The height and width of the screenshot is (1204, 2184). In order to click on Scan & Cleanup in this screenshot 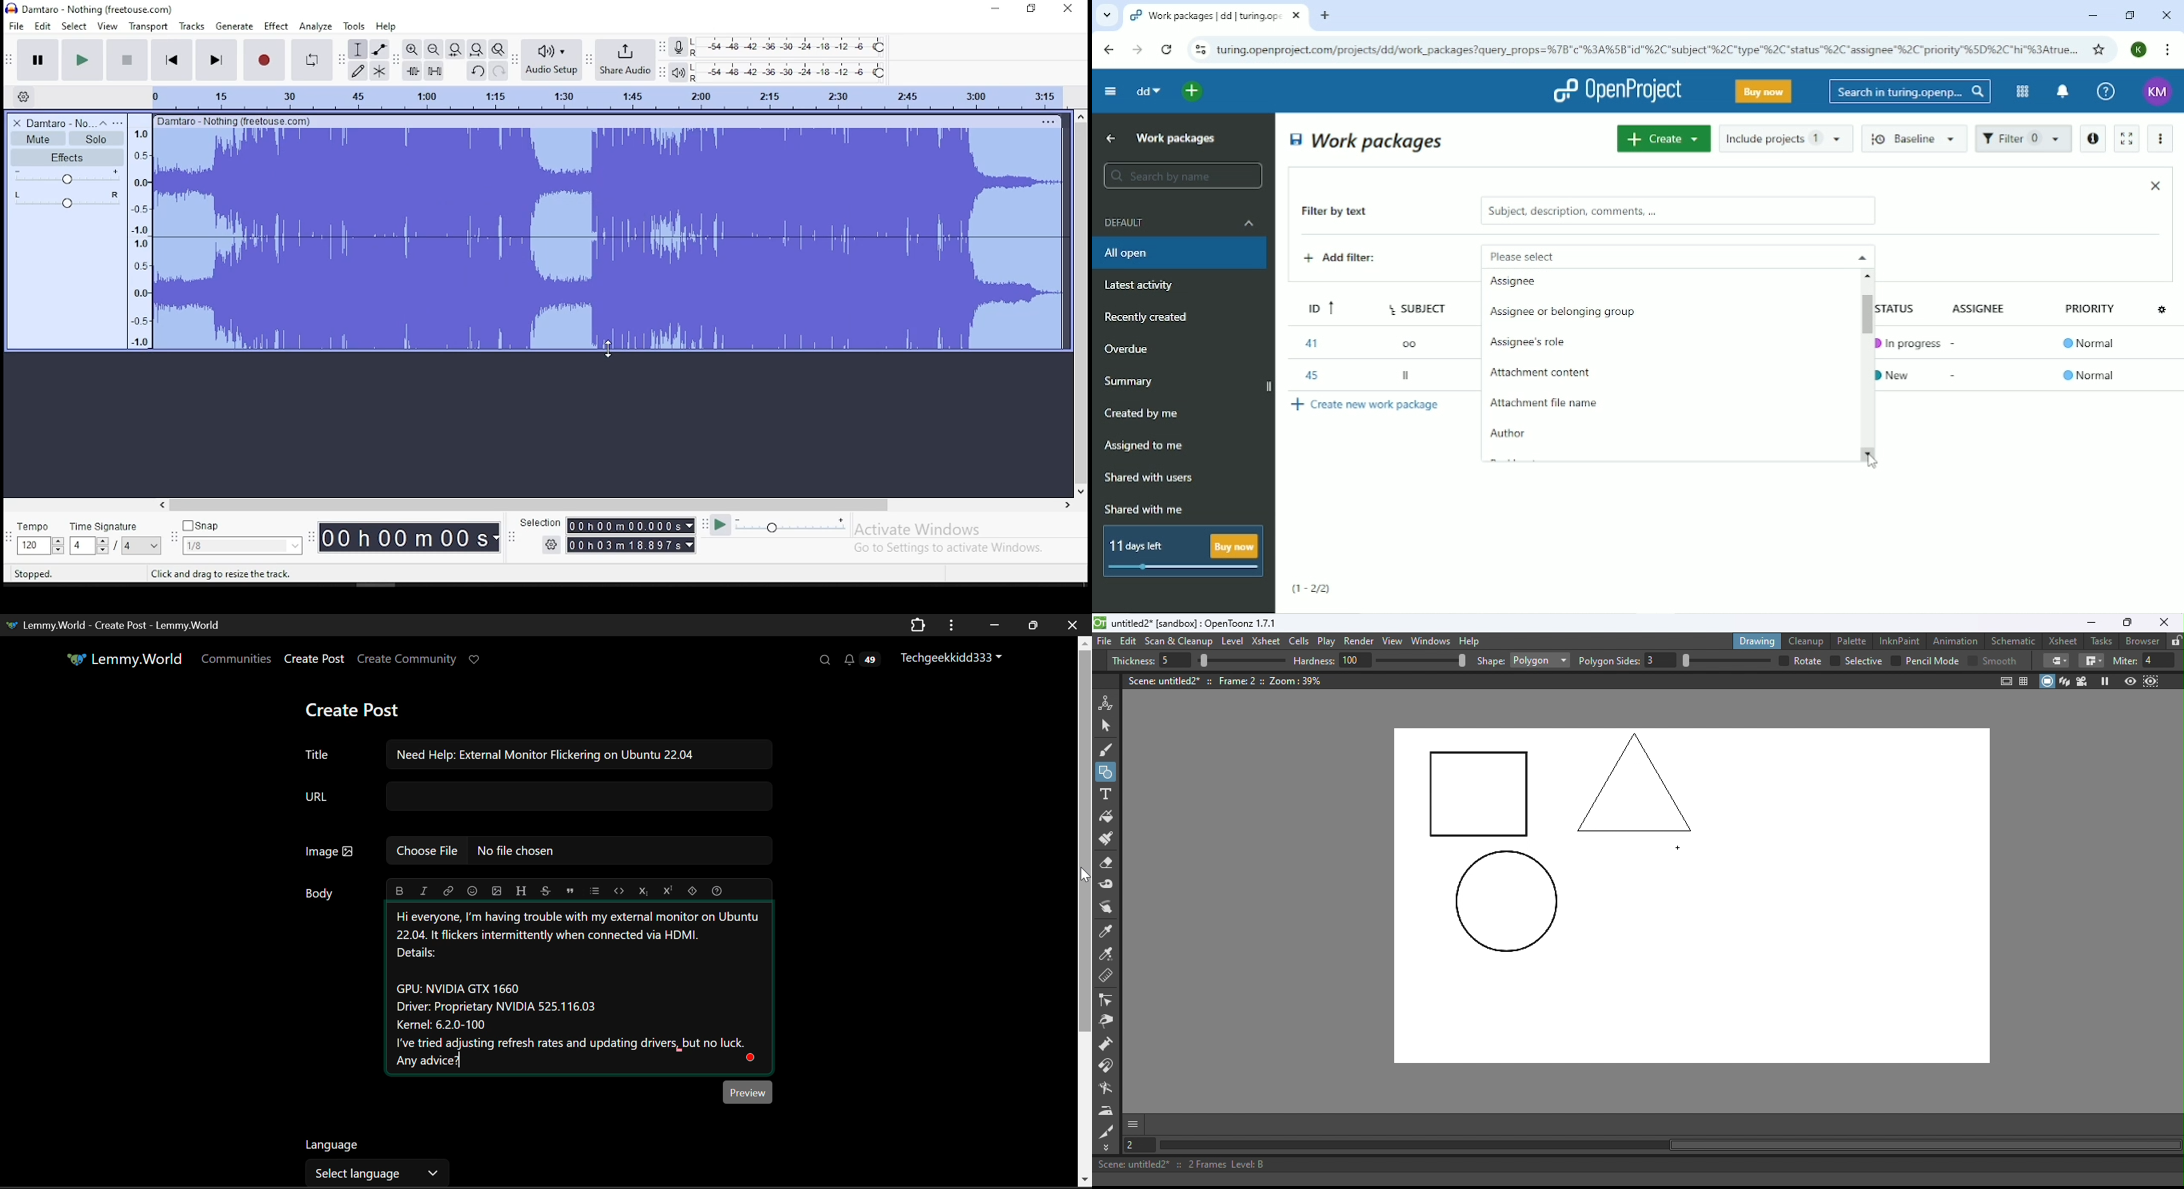, I will do `click(1179, 643)`.